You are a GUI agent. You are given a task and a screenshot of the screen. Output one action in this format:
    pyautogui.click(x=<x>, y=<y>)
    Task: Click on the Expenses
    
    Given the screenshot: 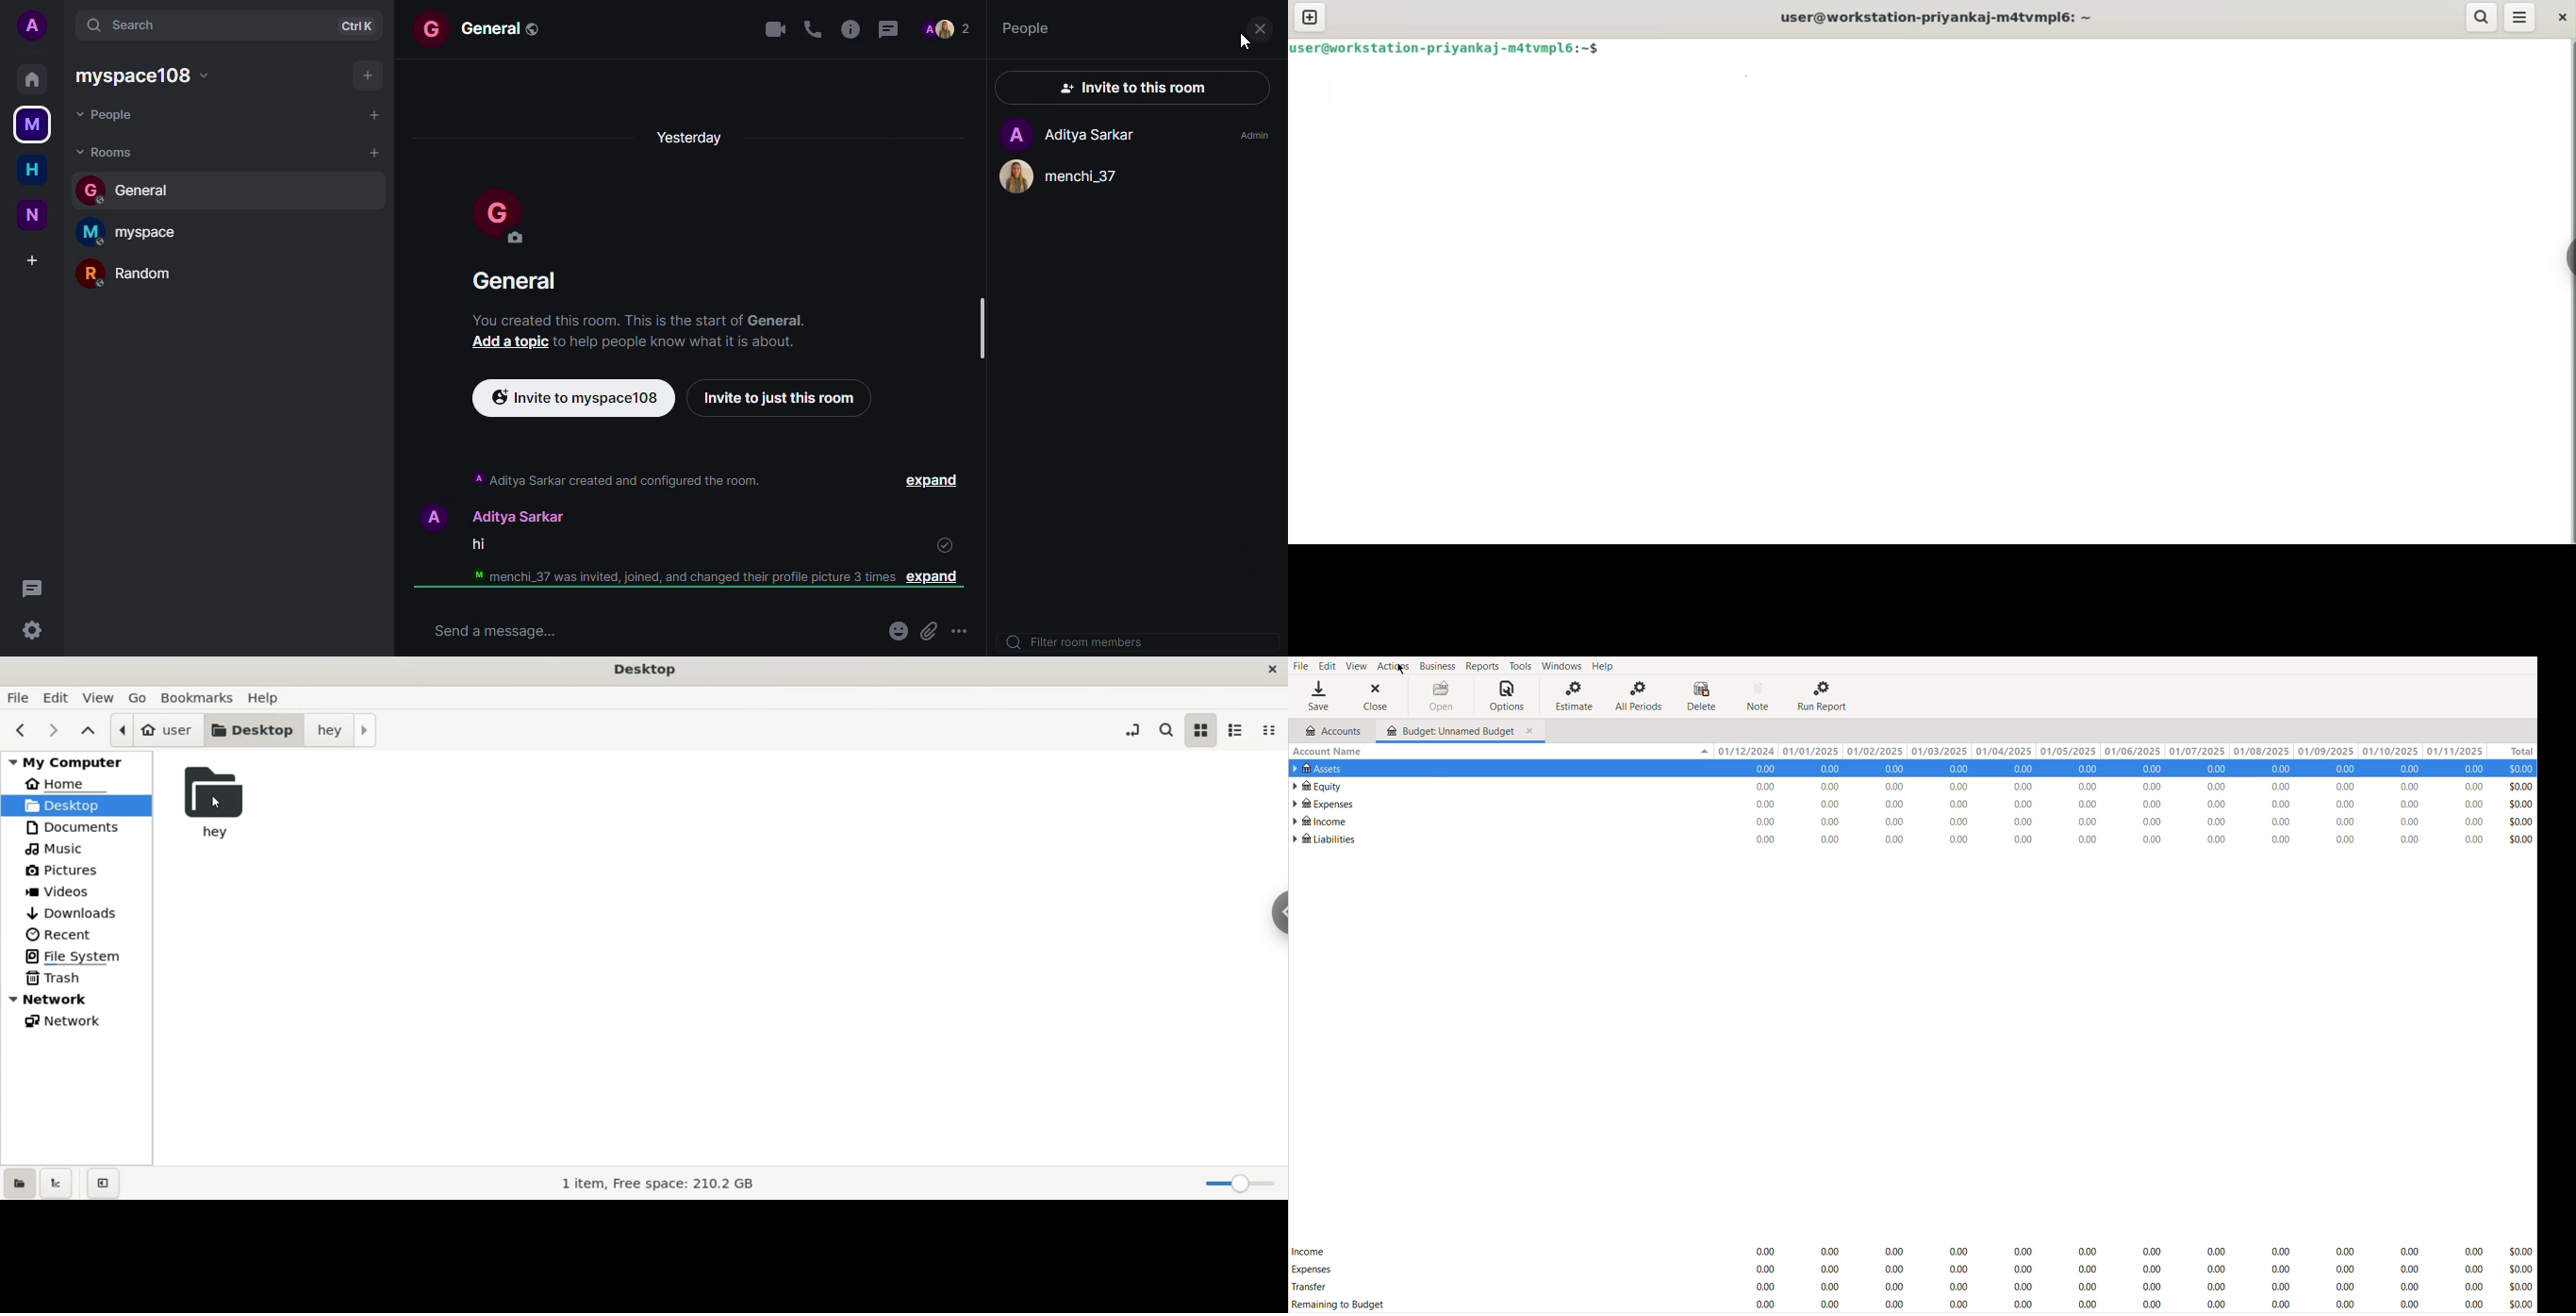 What is the action you would take?
    pyautogui.click(x=1311, y=1269)
    